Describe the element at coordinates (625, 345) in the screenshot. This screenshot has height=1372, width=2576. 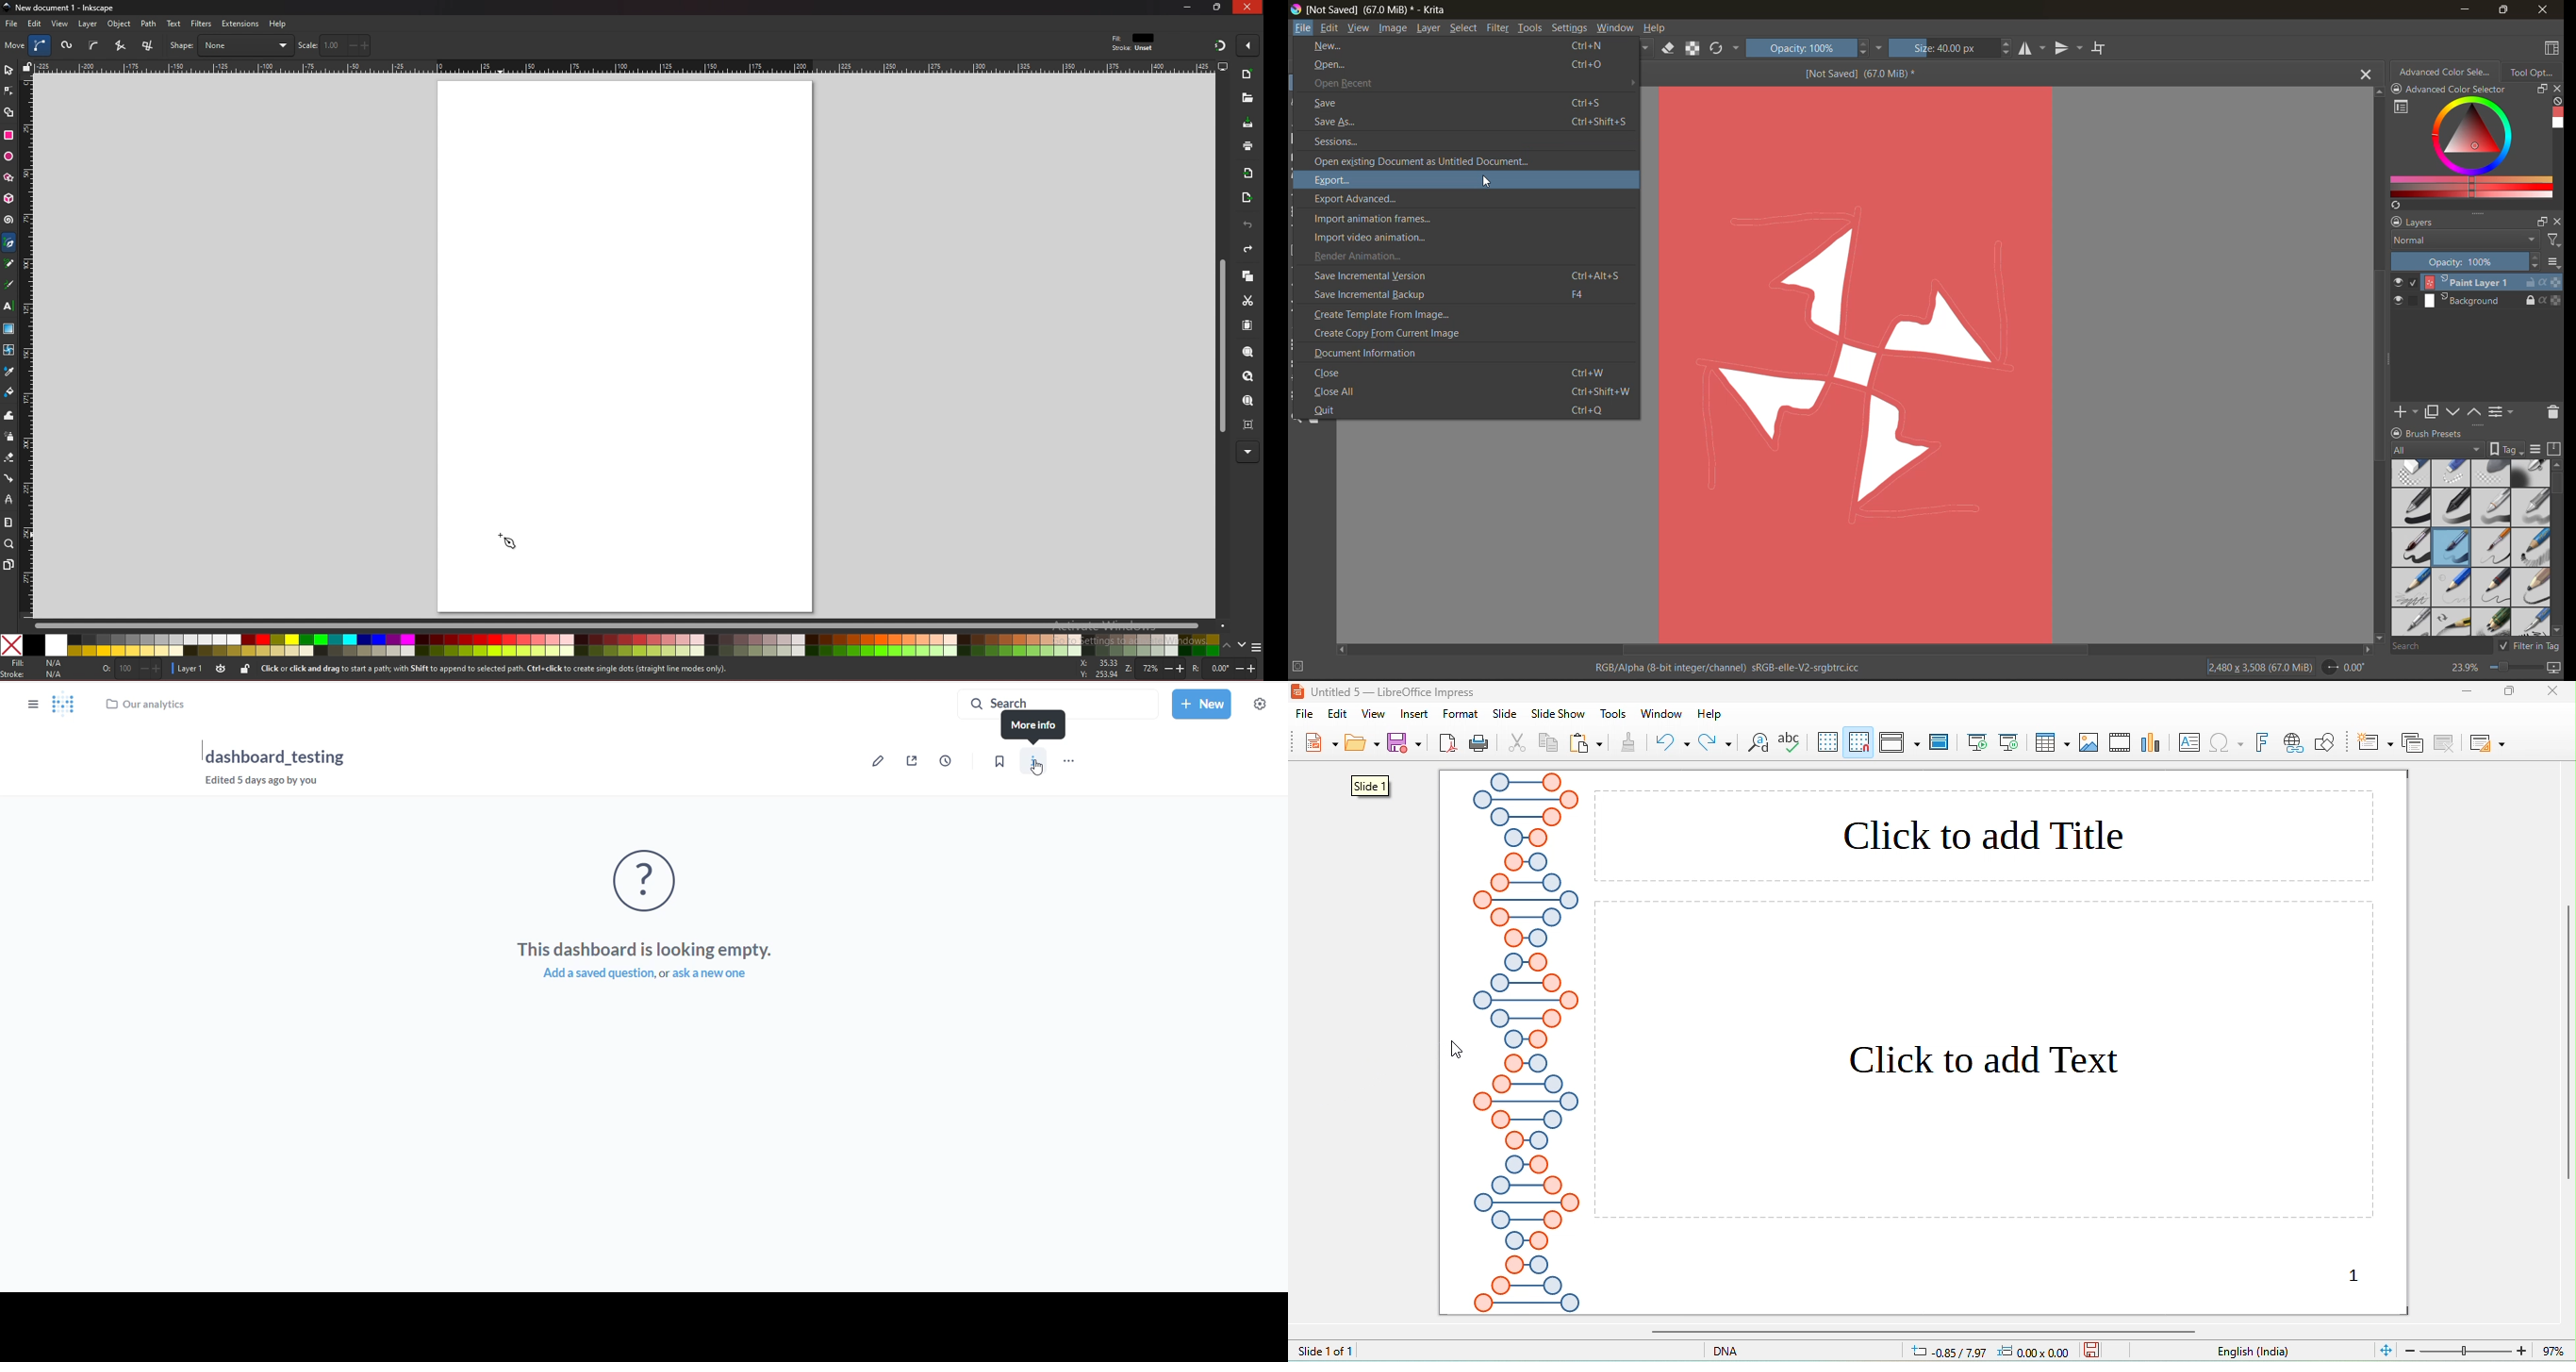
I see `page` at that location.